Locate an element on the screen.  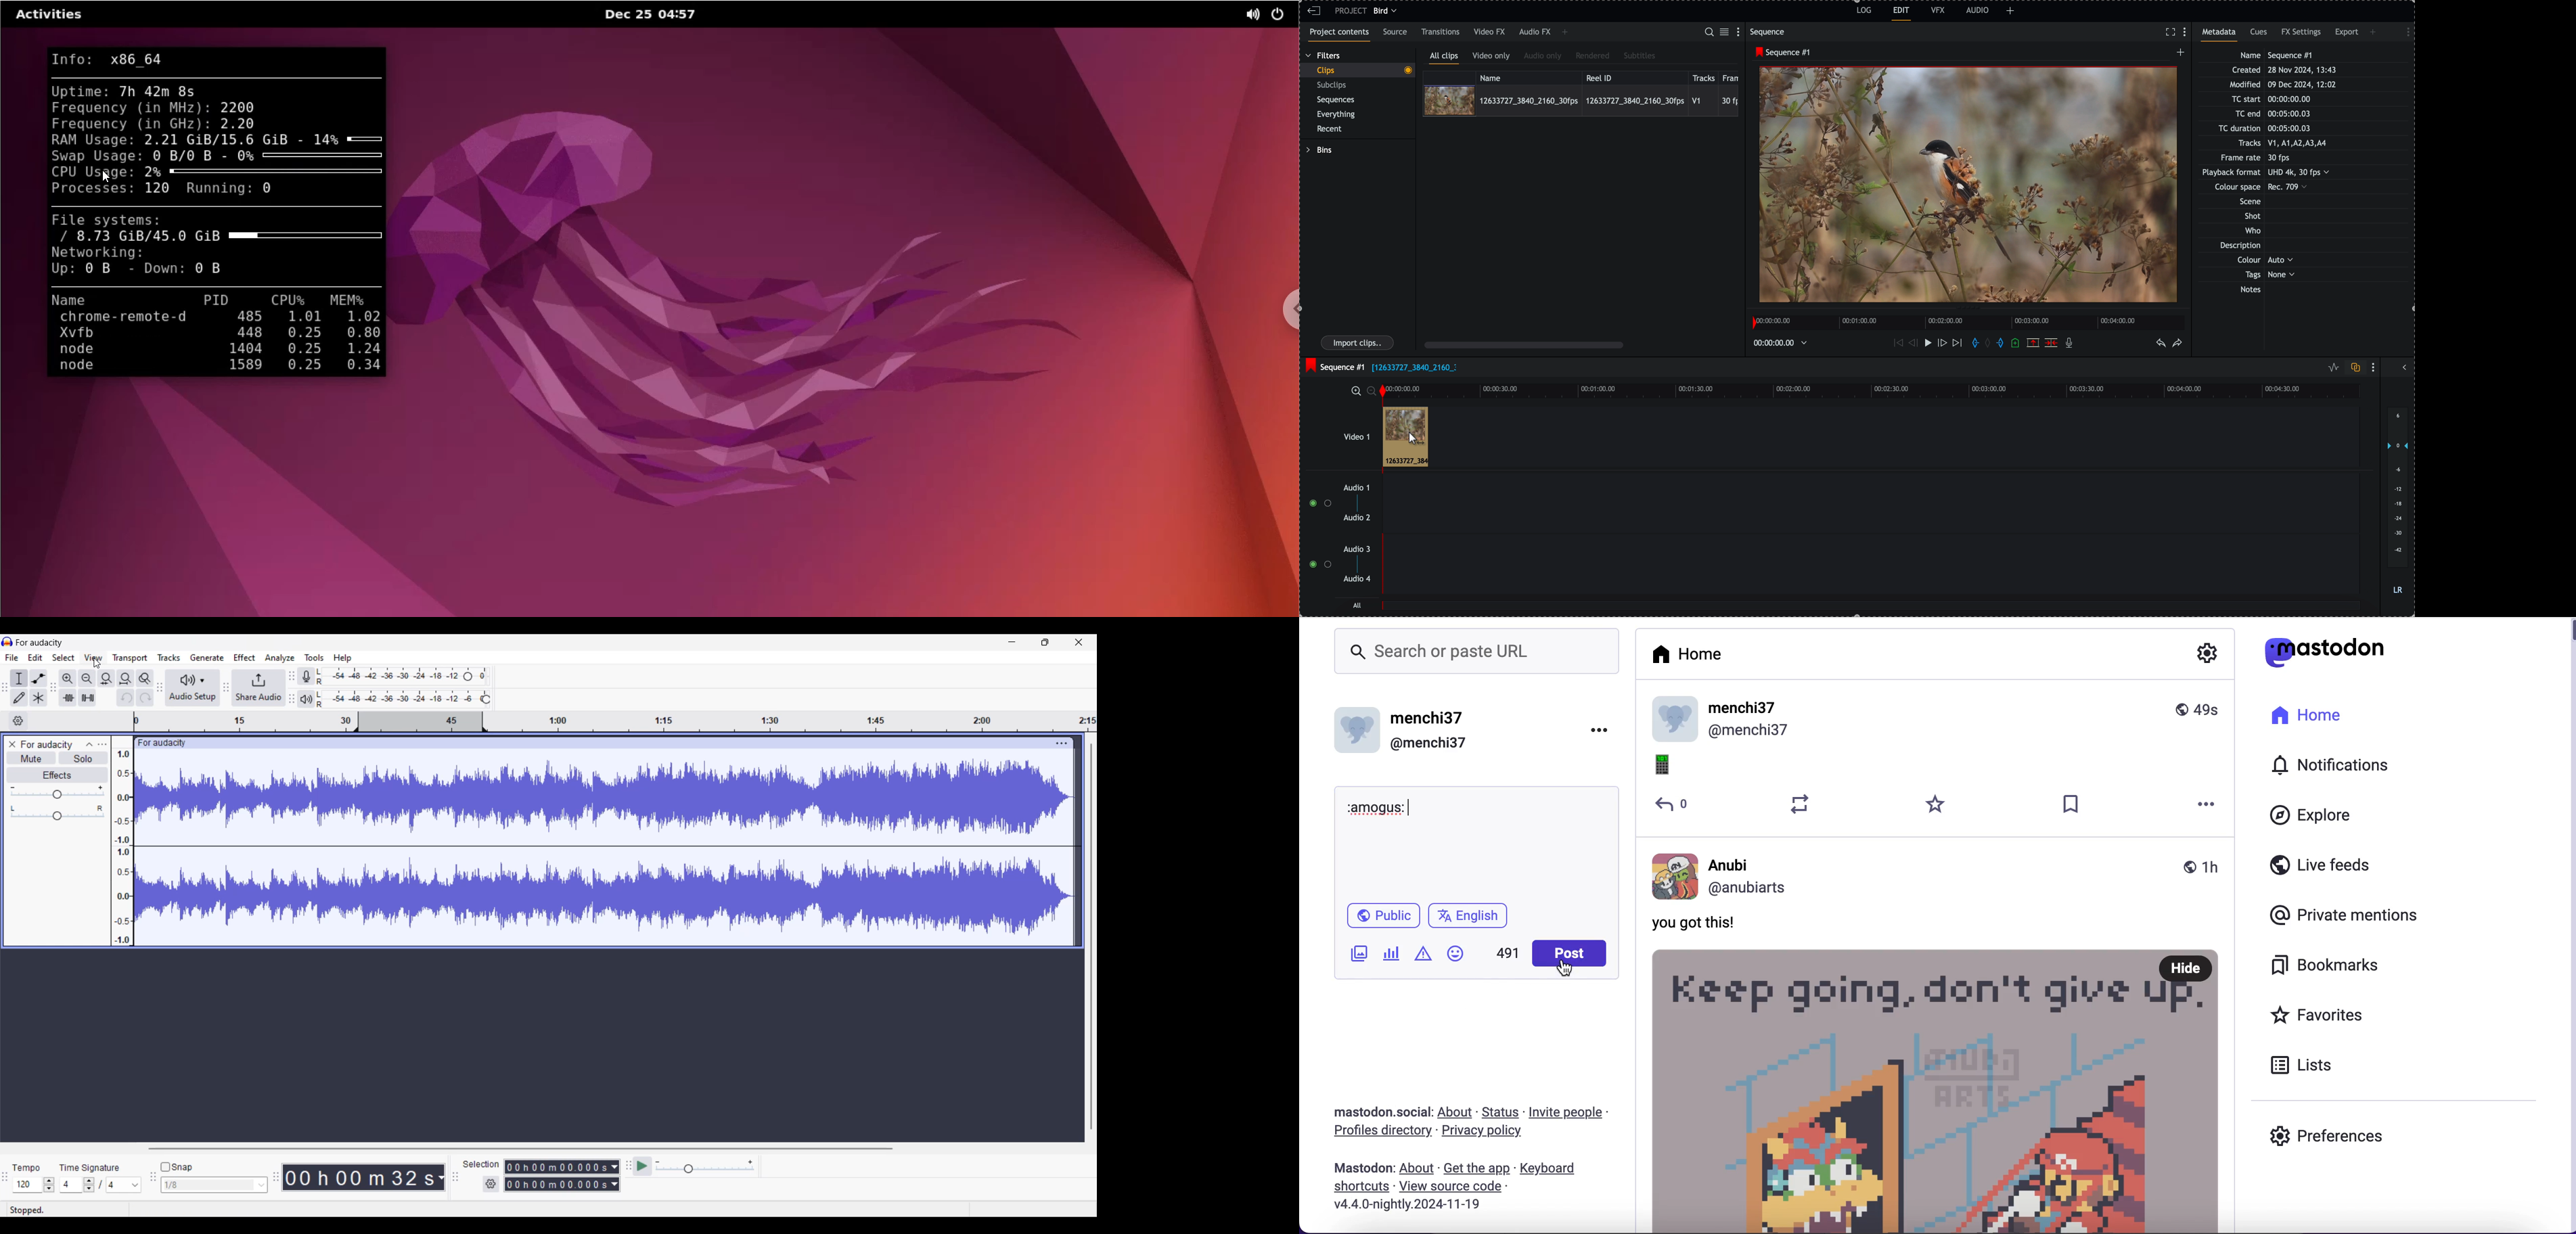
public is located at coordinates (1385, 916).